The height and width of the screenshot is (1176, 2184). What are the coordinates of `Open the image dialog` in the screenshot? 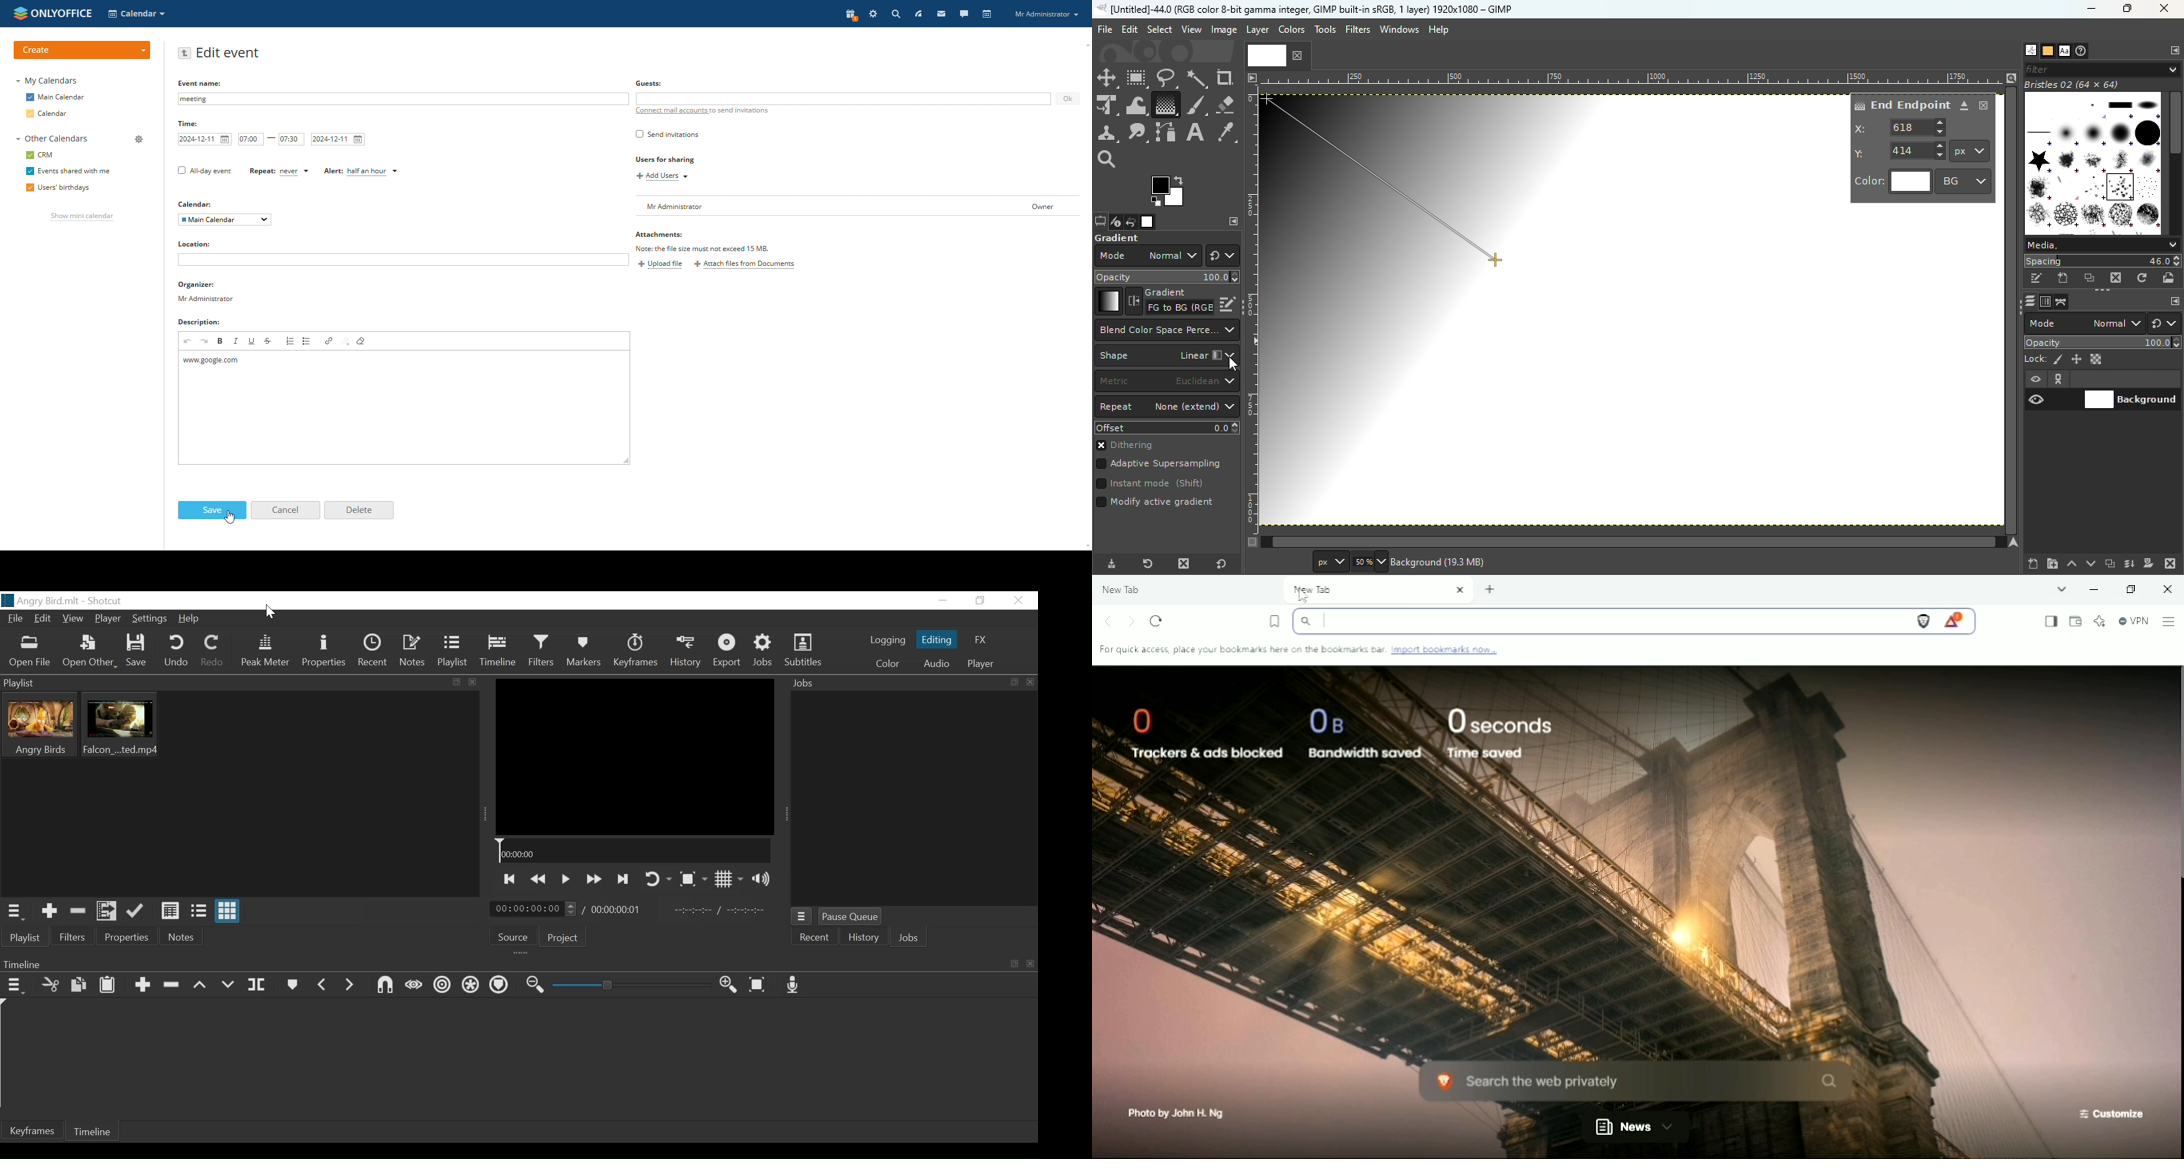 It's located at (1146, 222).